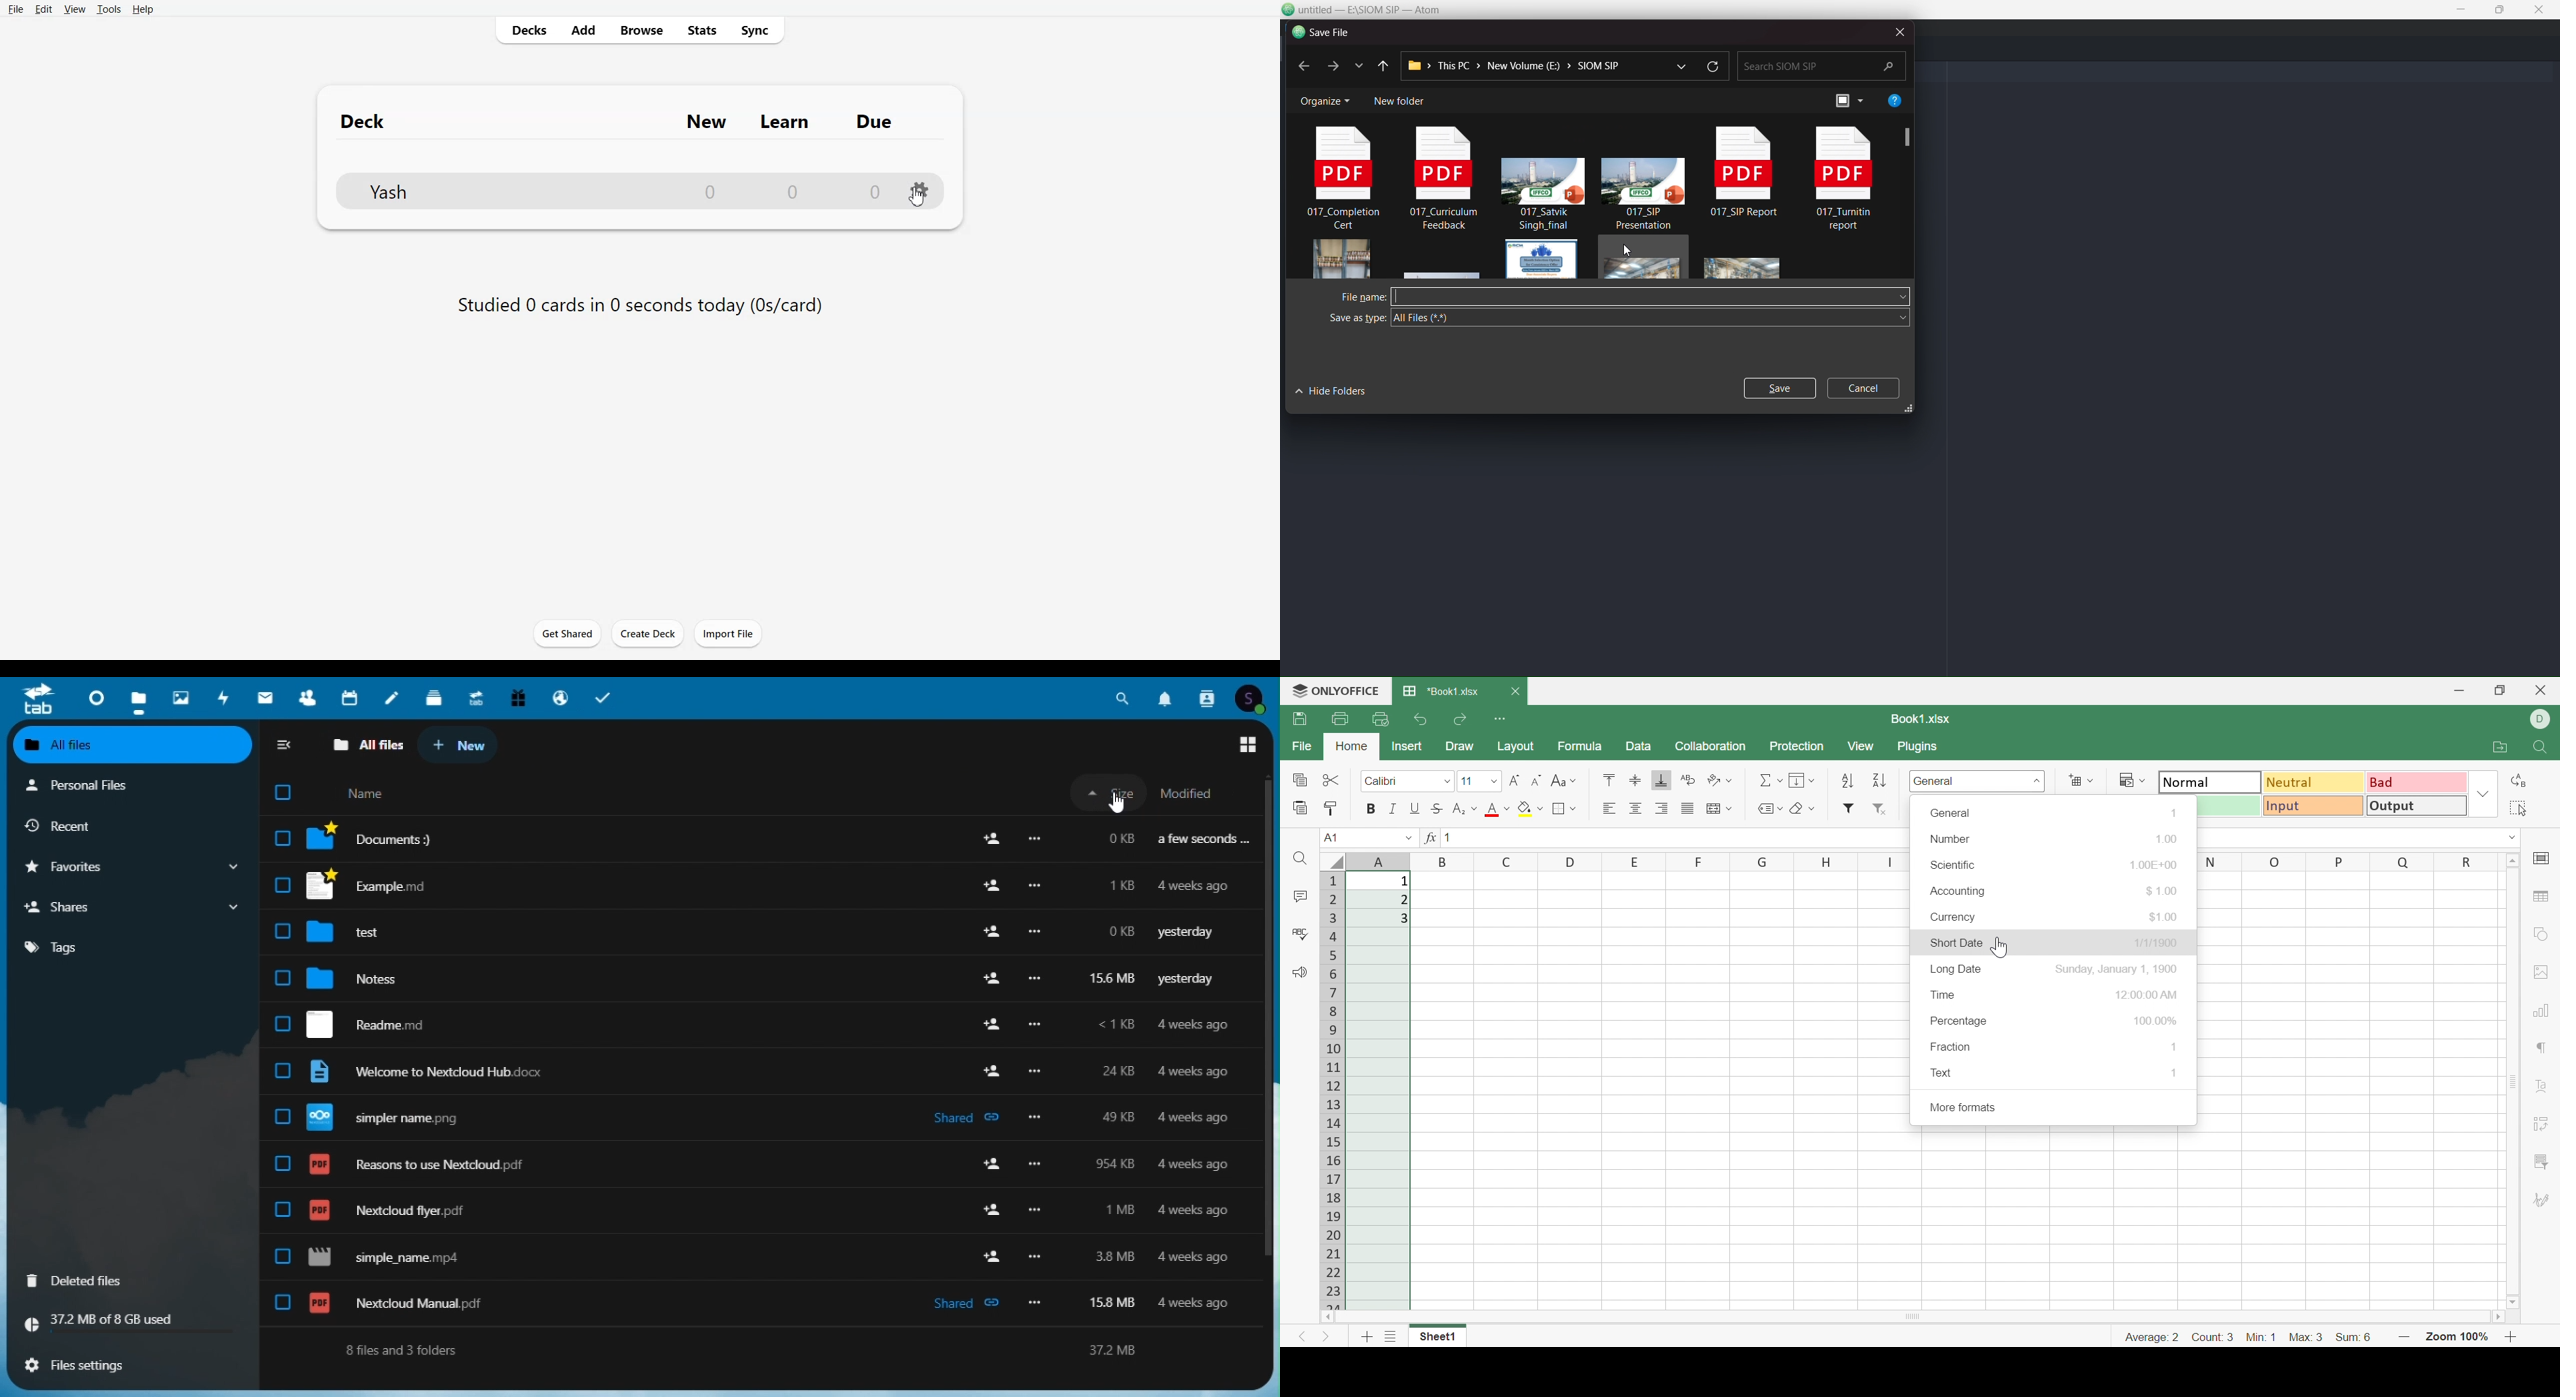  Describe the element at coordinates (1661, 780) in the screenshot. I see `Align bottom` at that location.